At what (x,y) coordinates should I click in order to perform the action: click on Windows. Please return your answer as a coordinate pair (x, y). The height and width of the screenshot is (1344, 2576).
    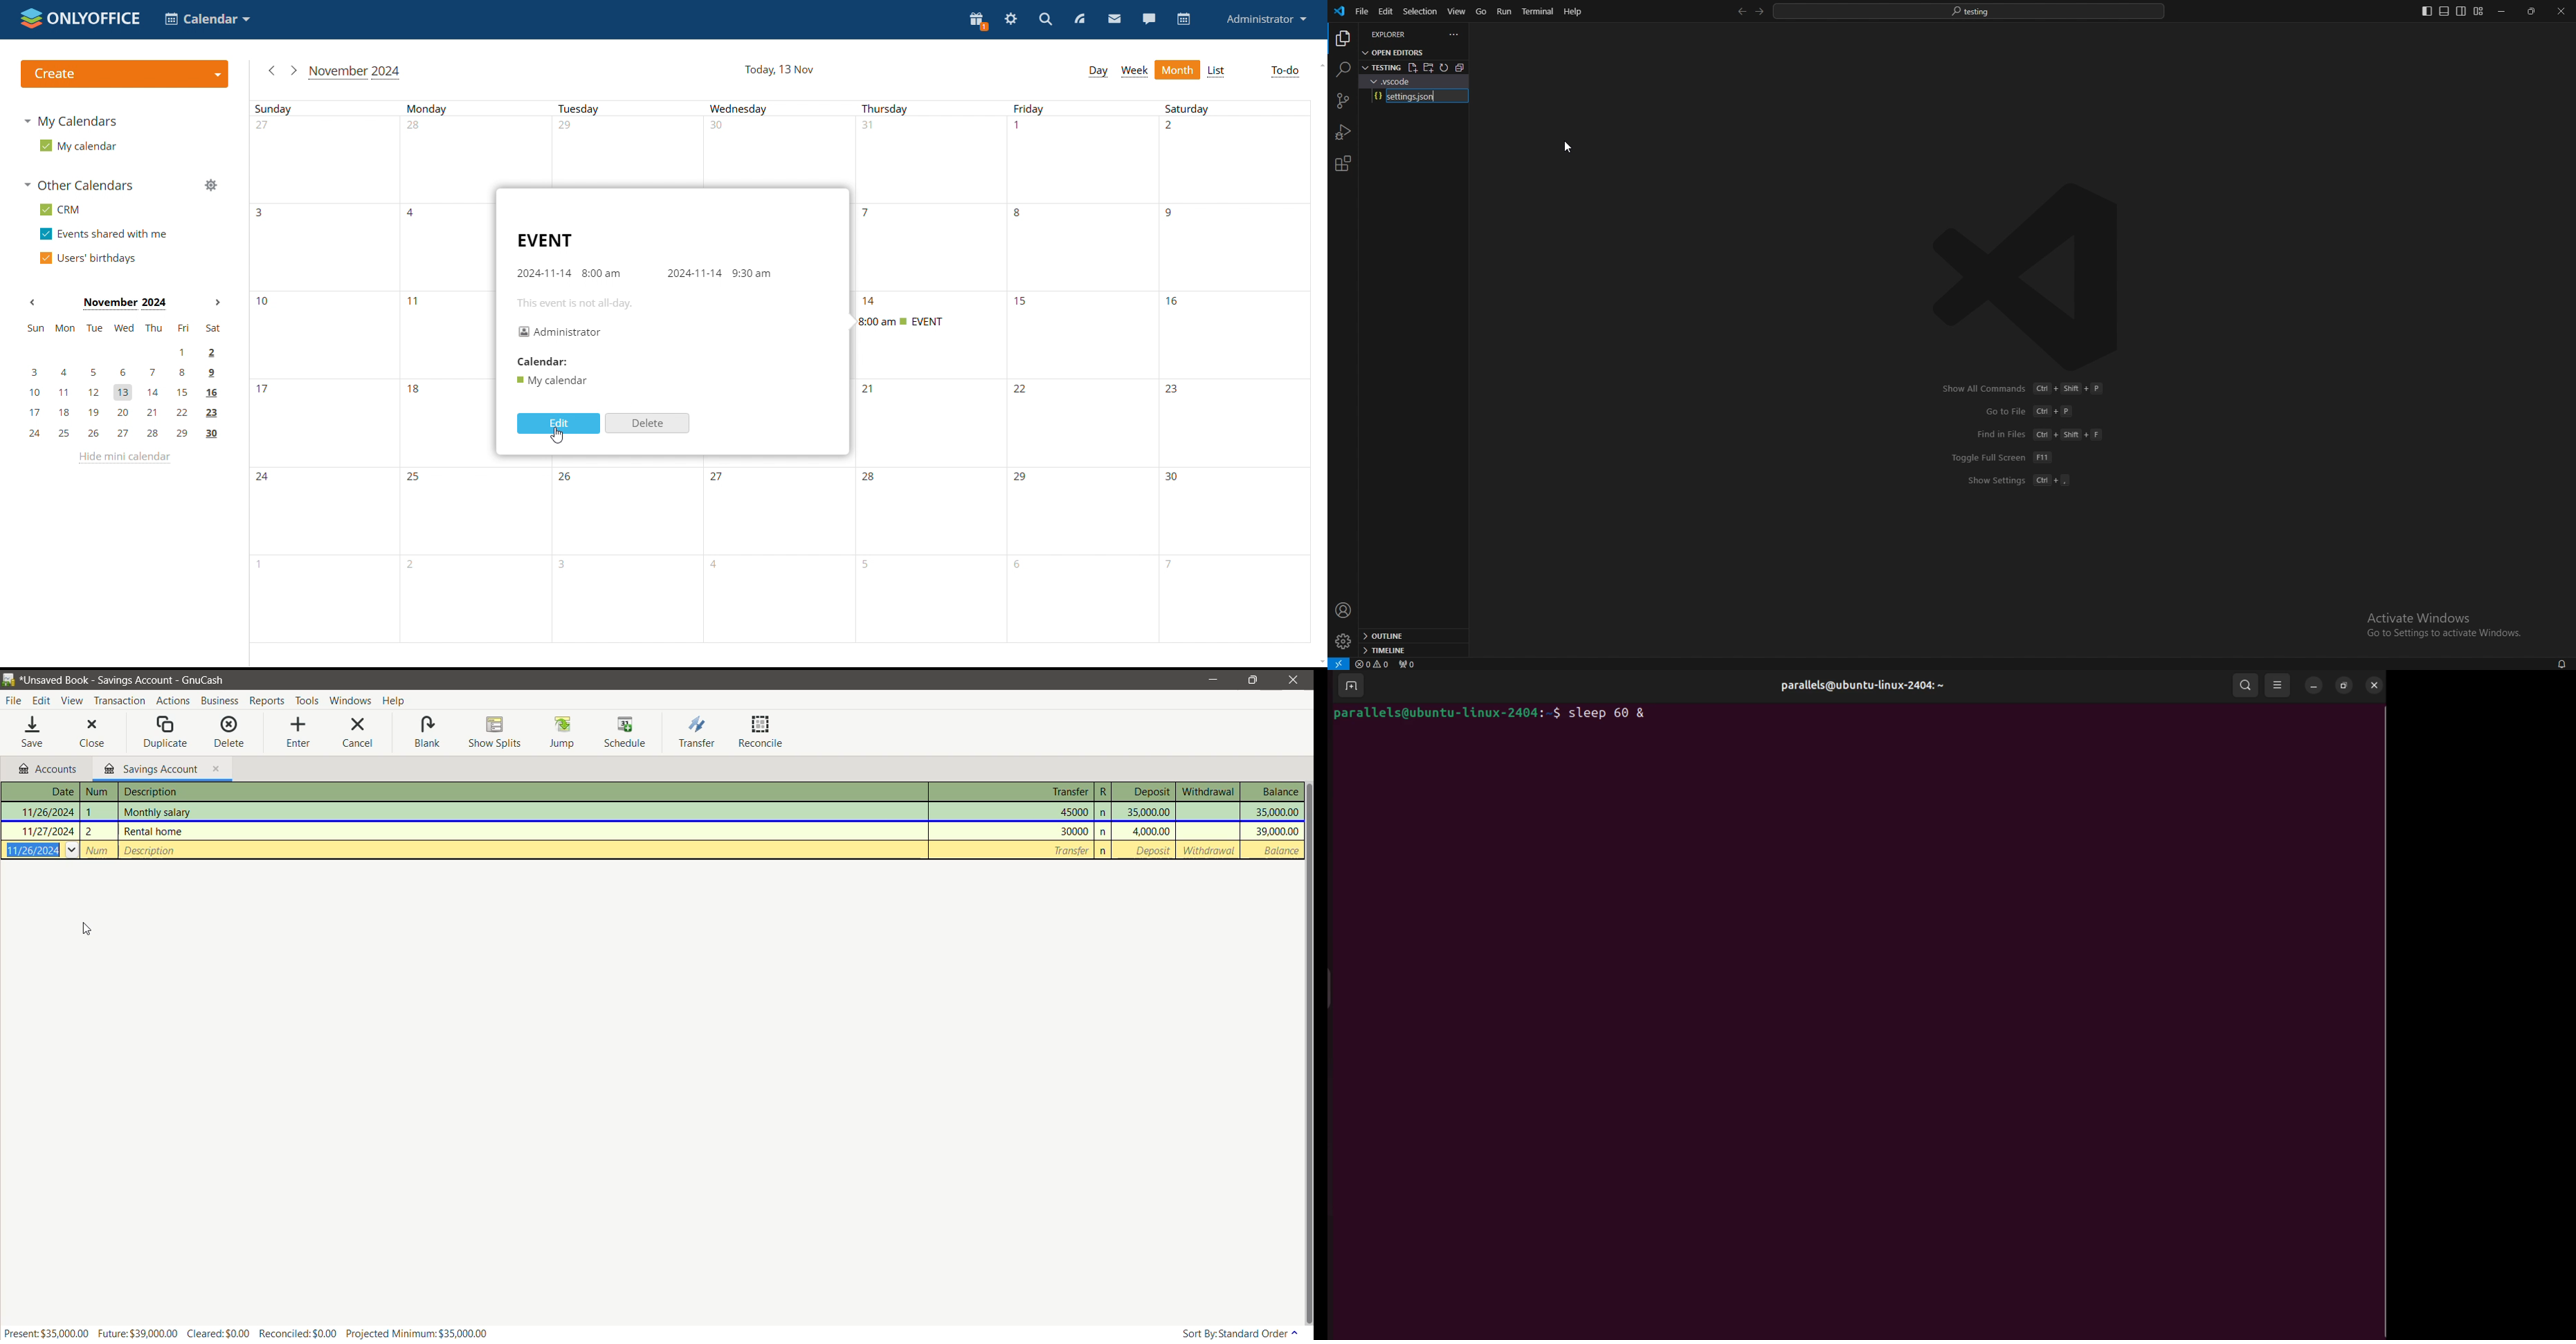
    Looking at the image, I should click on (349, 699).